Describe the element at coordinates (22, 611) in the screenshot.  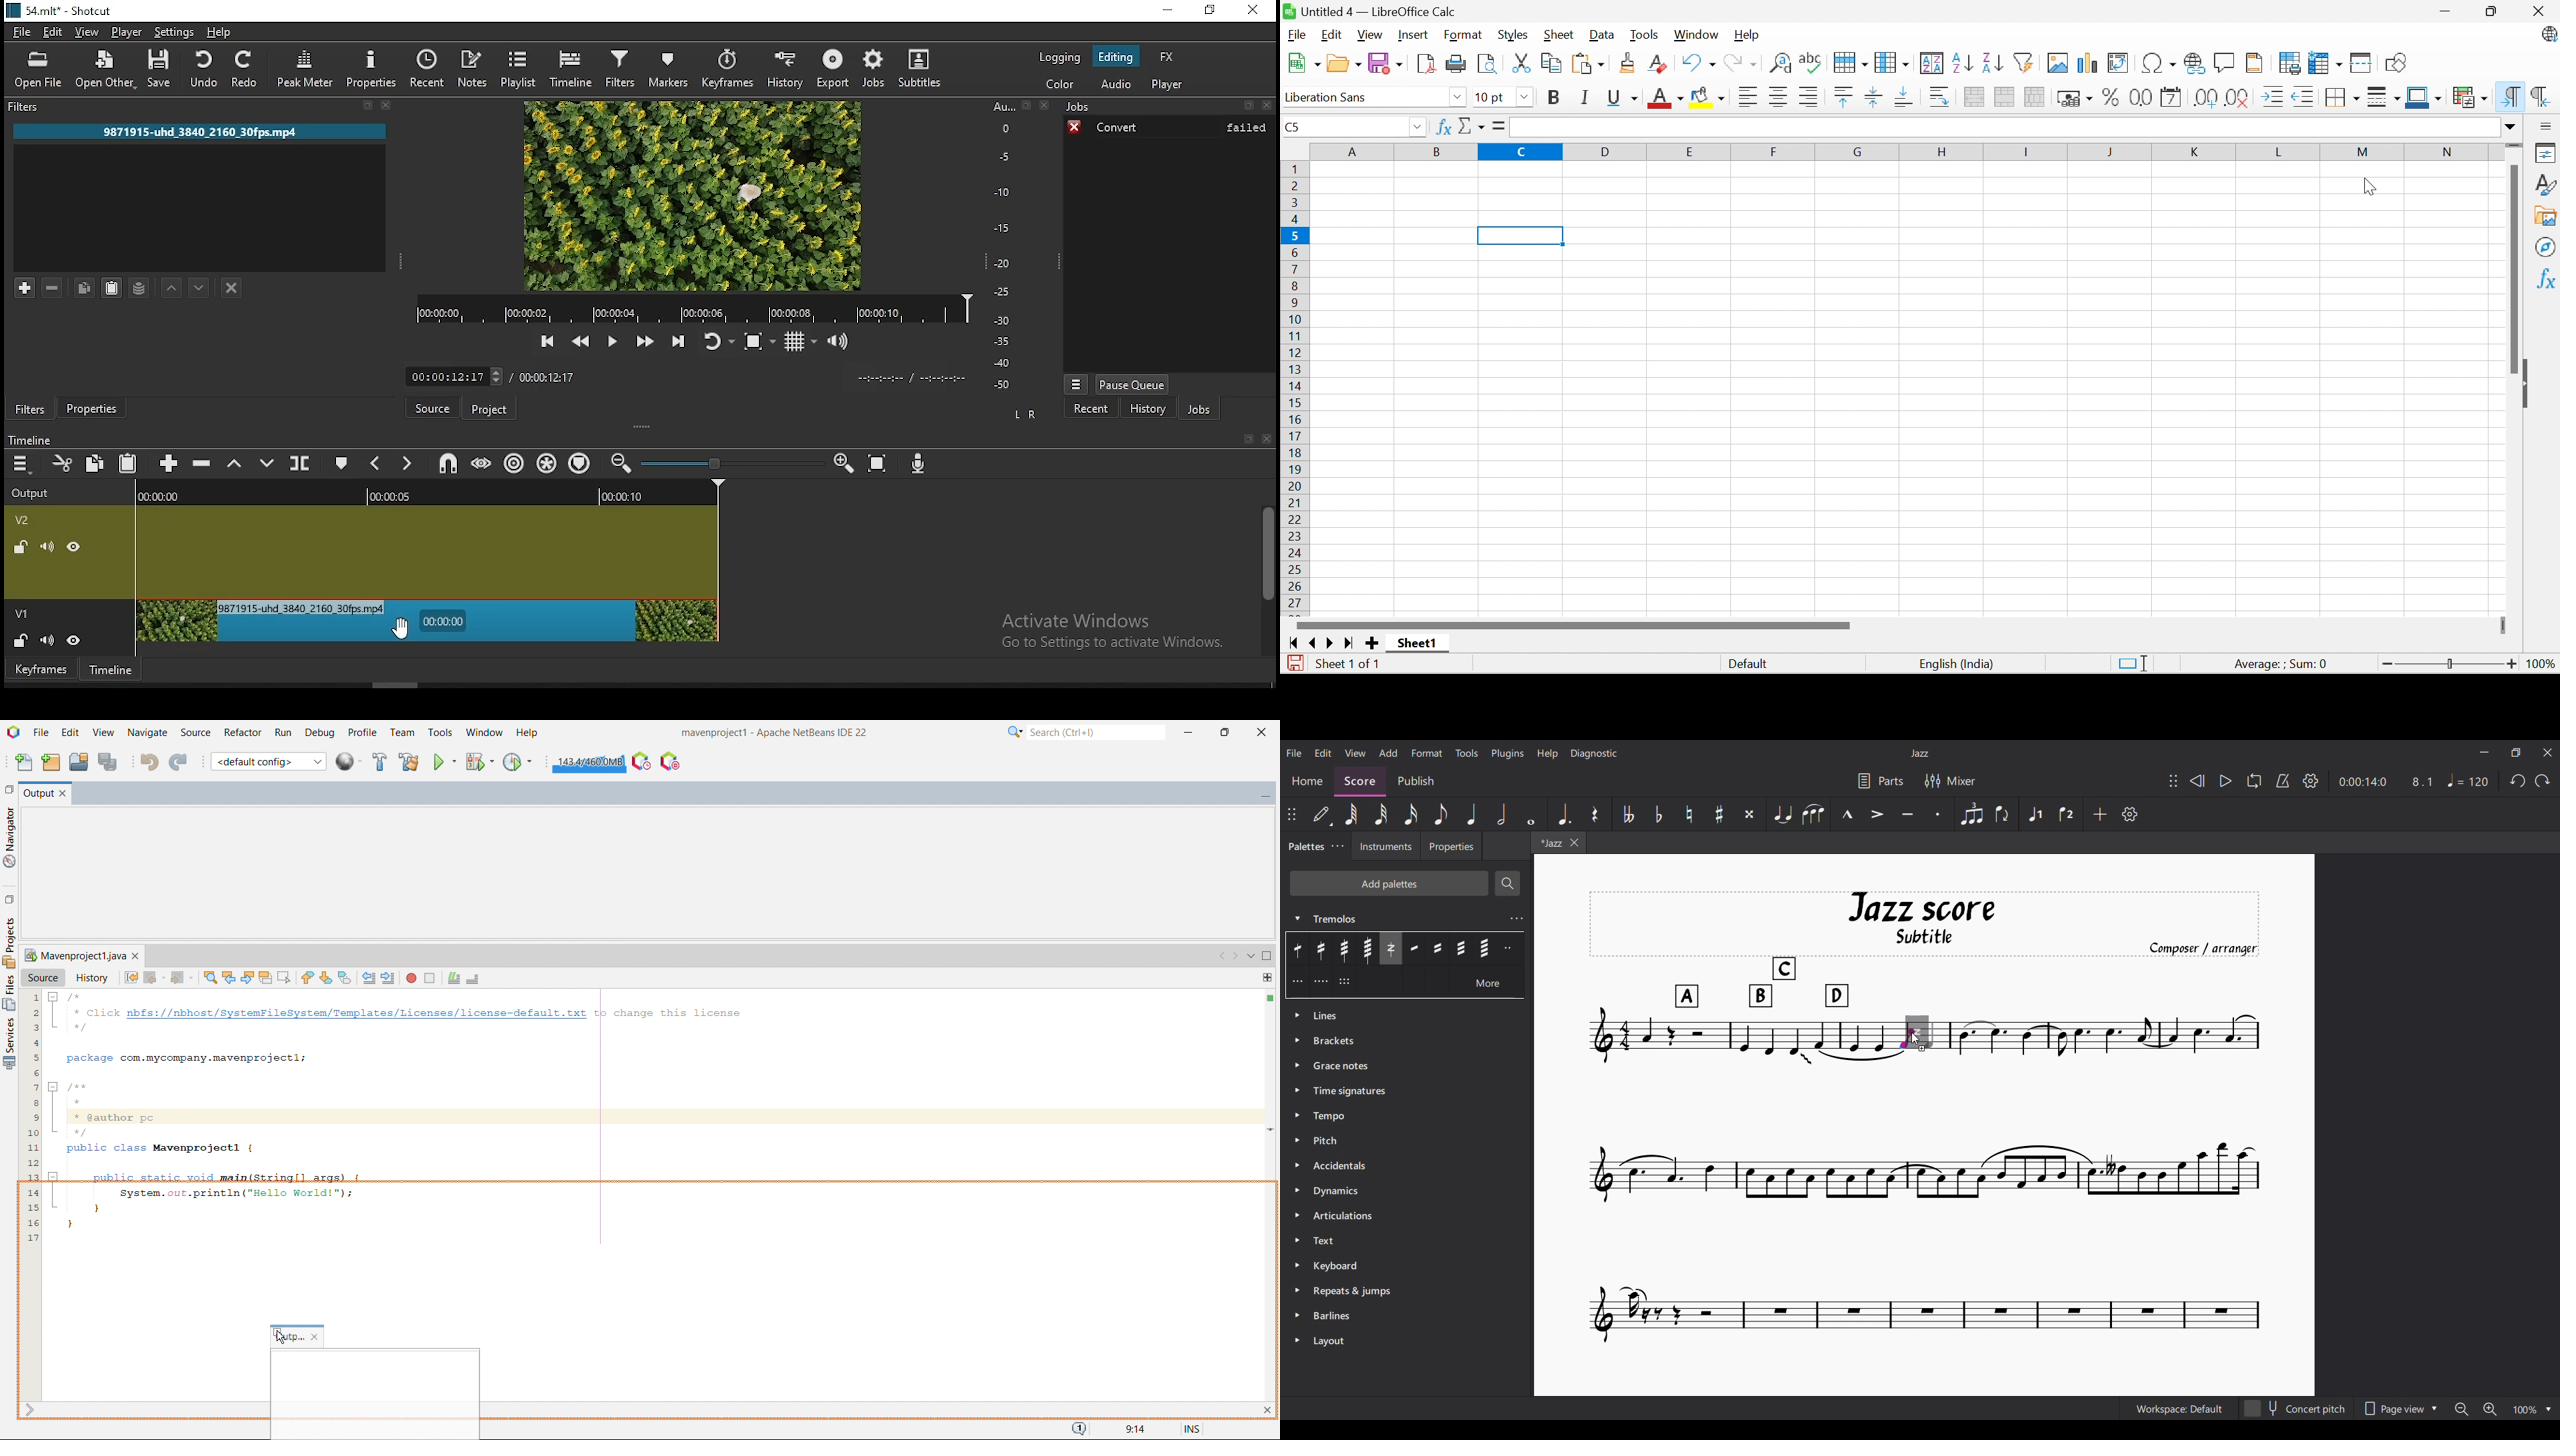
I see `v1` at that location.